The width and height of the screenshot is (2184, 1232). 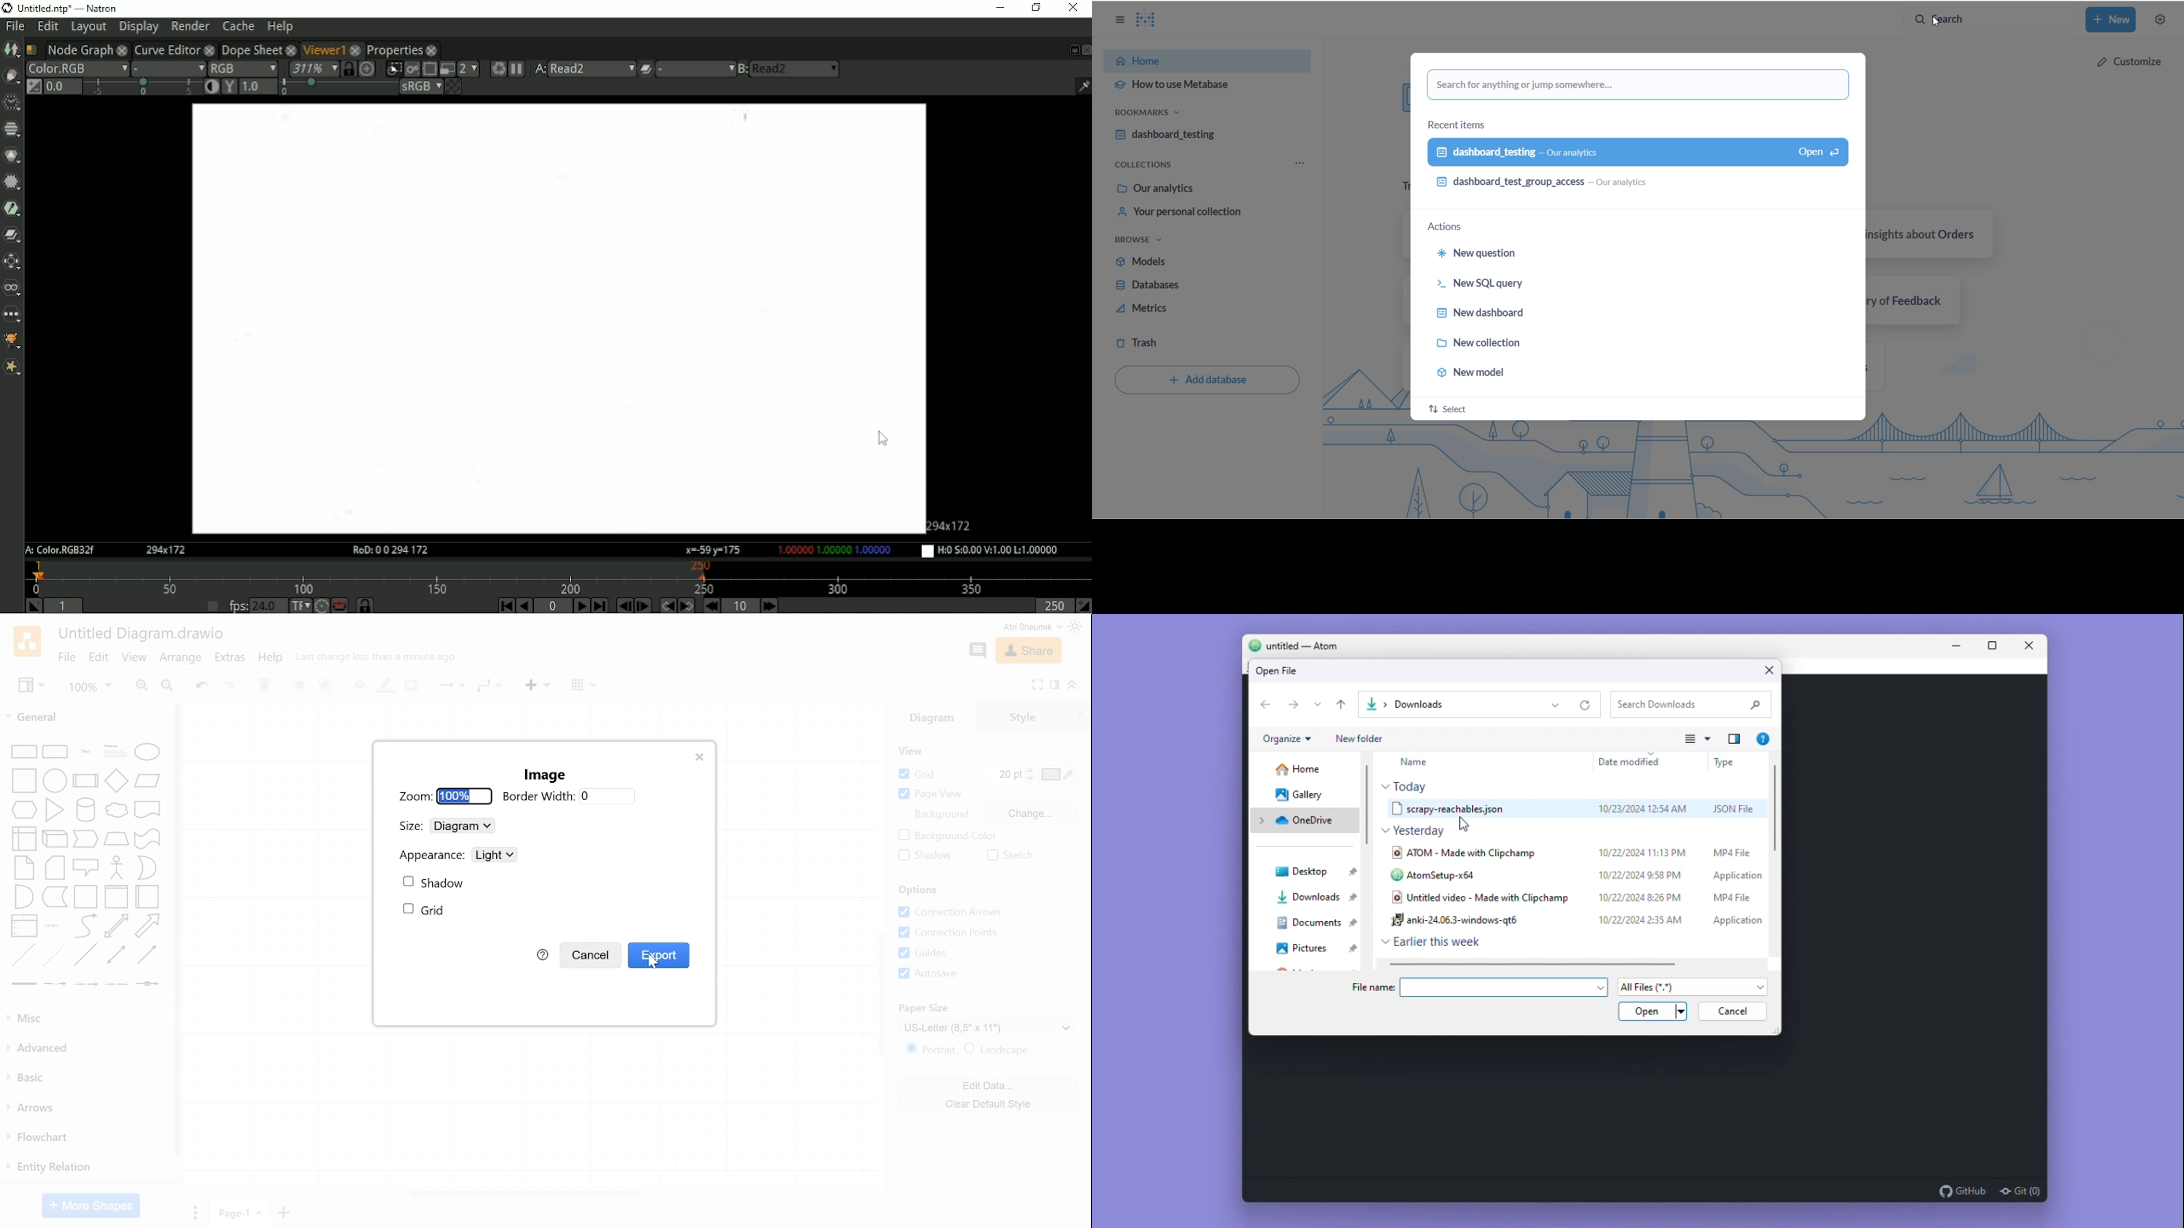 I want to click on databases, so click(x=1186, y=288).